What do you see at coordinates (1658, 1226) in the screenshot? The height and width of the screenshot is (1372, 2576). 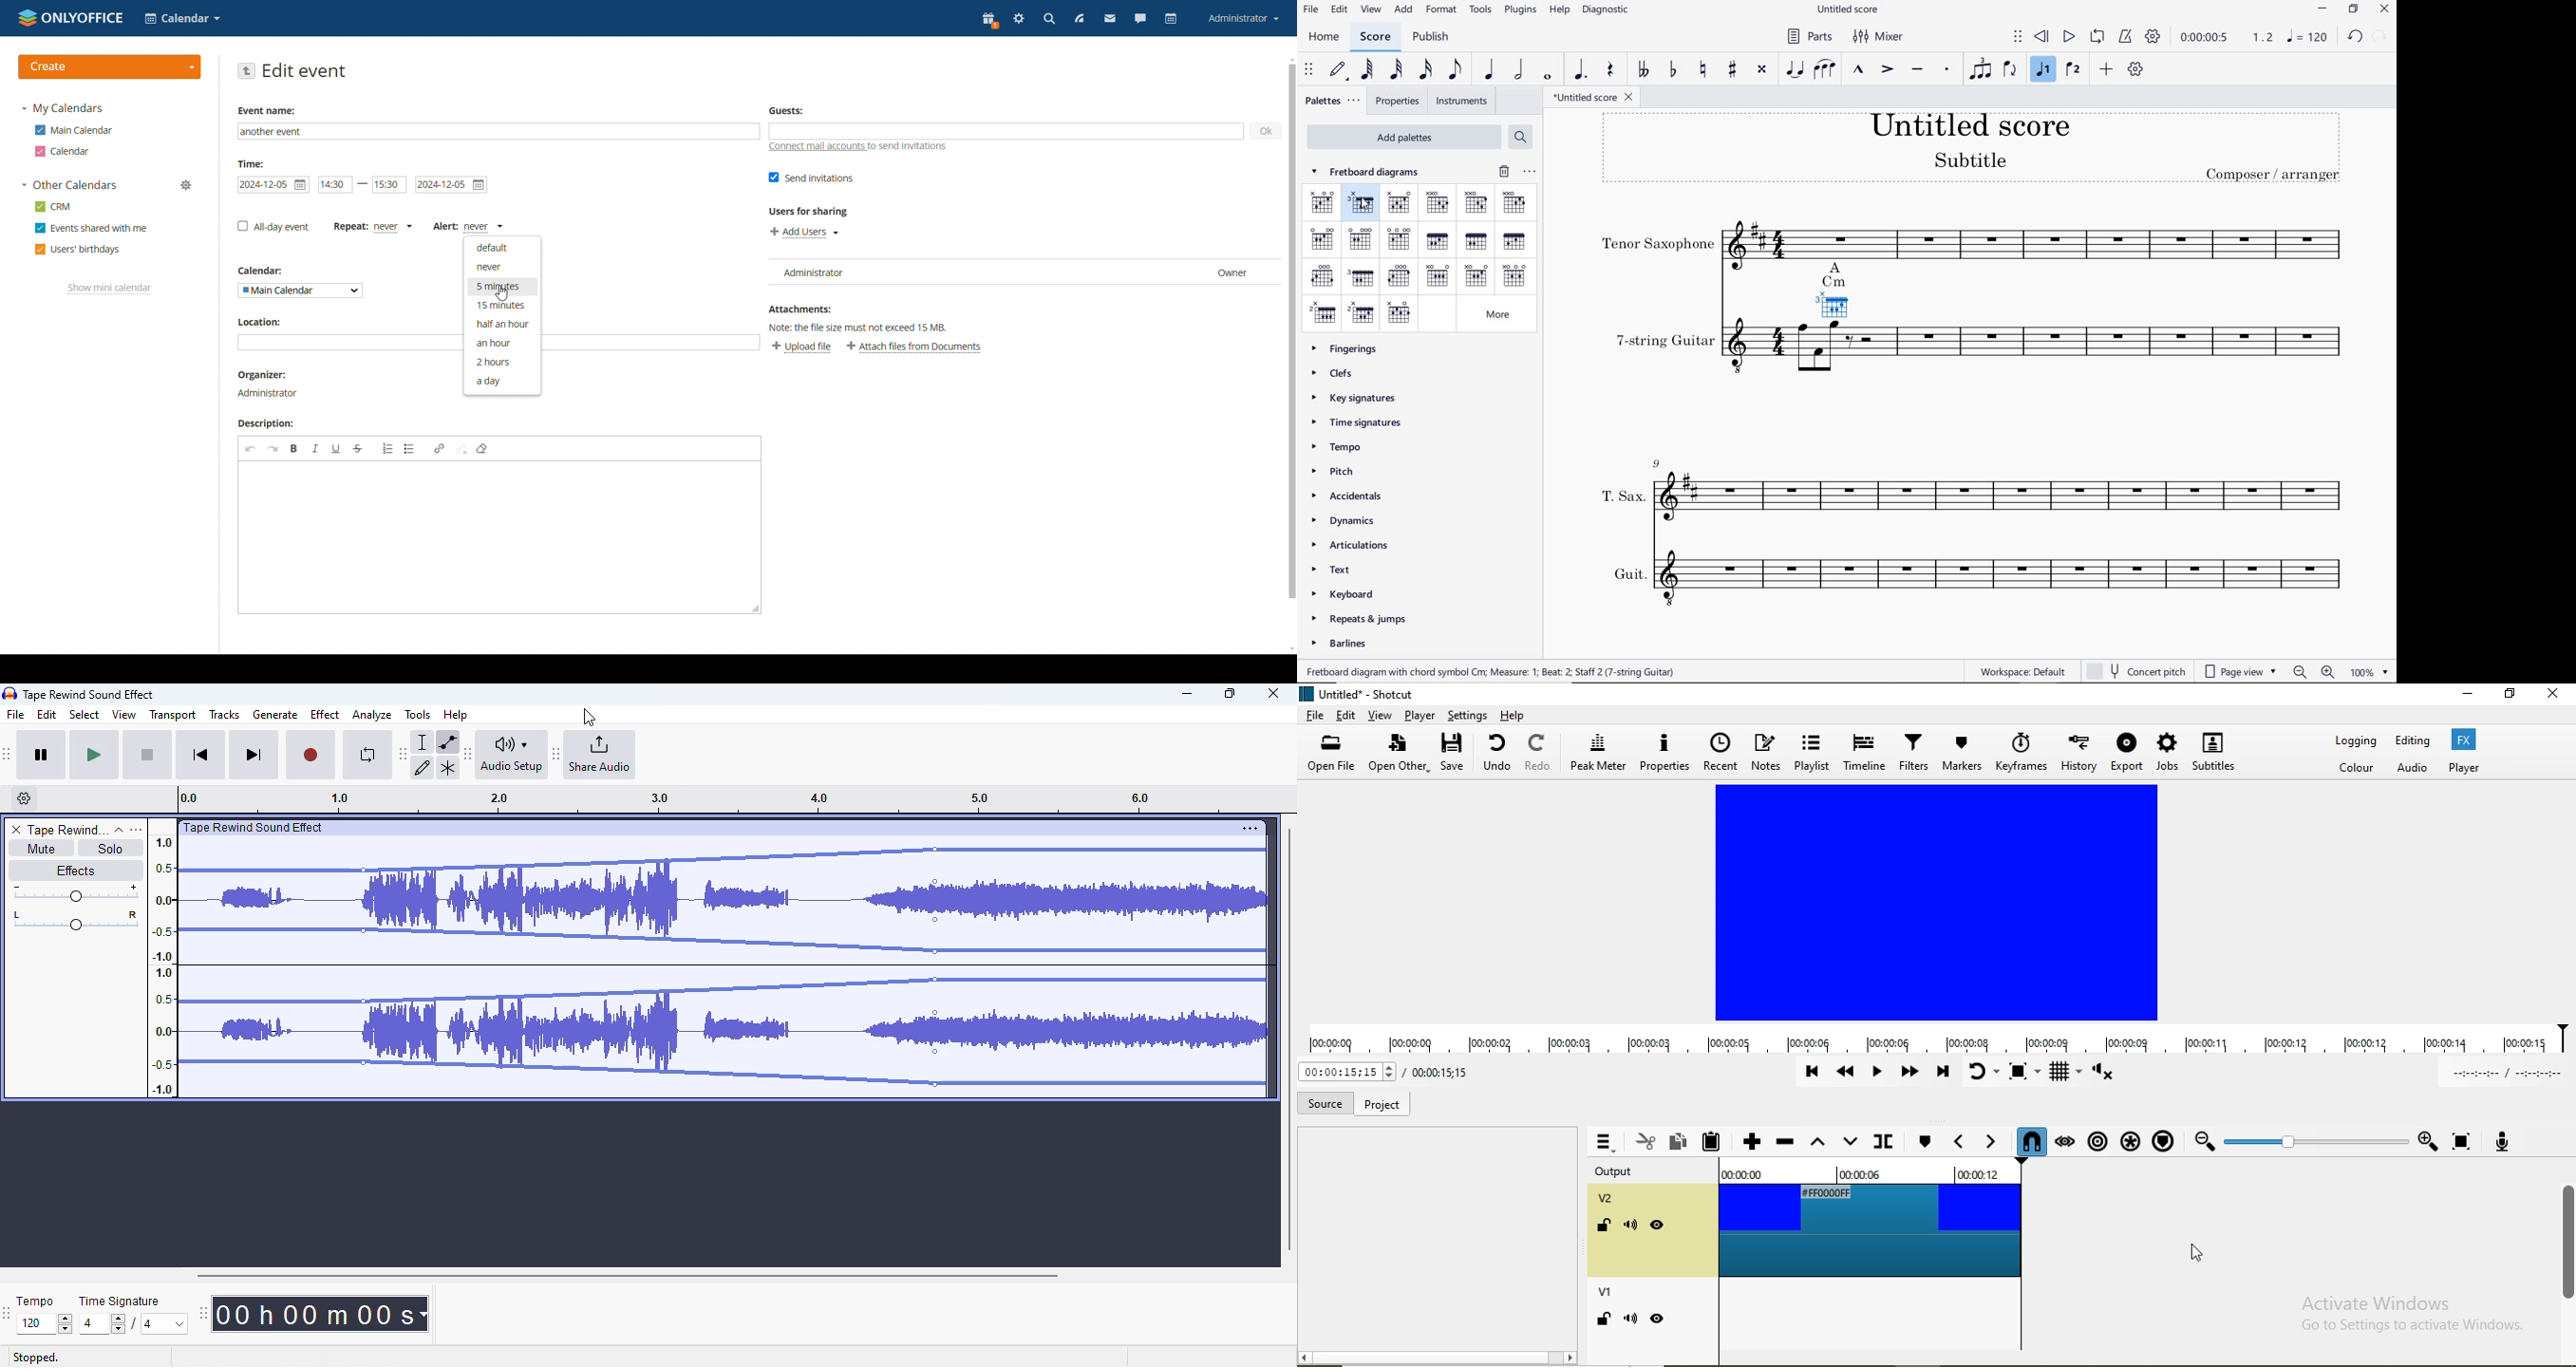 I see `visibility` at bounding box center [1658, 1226].